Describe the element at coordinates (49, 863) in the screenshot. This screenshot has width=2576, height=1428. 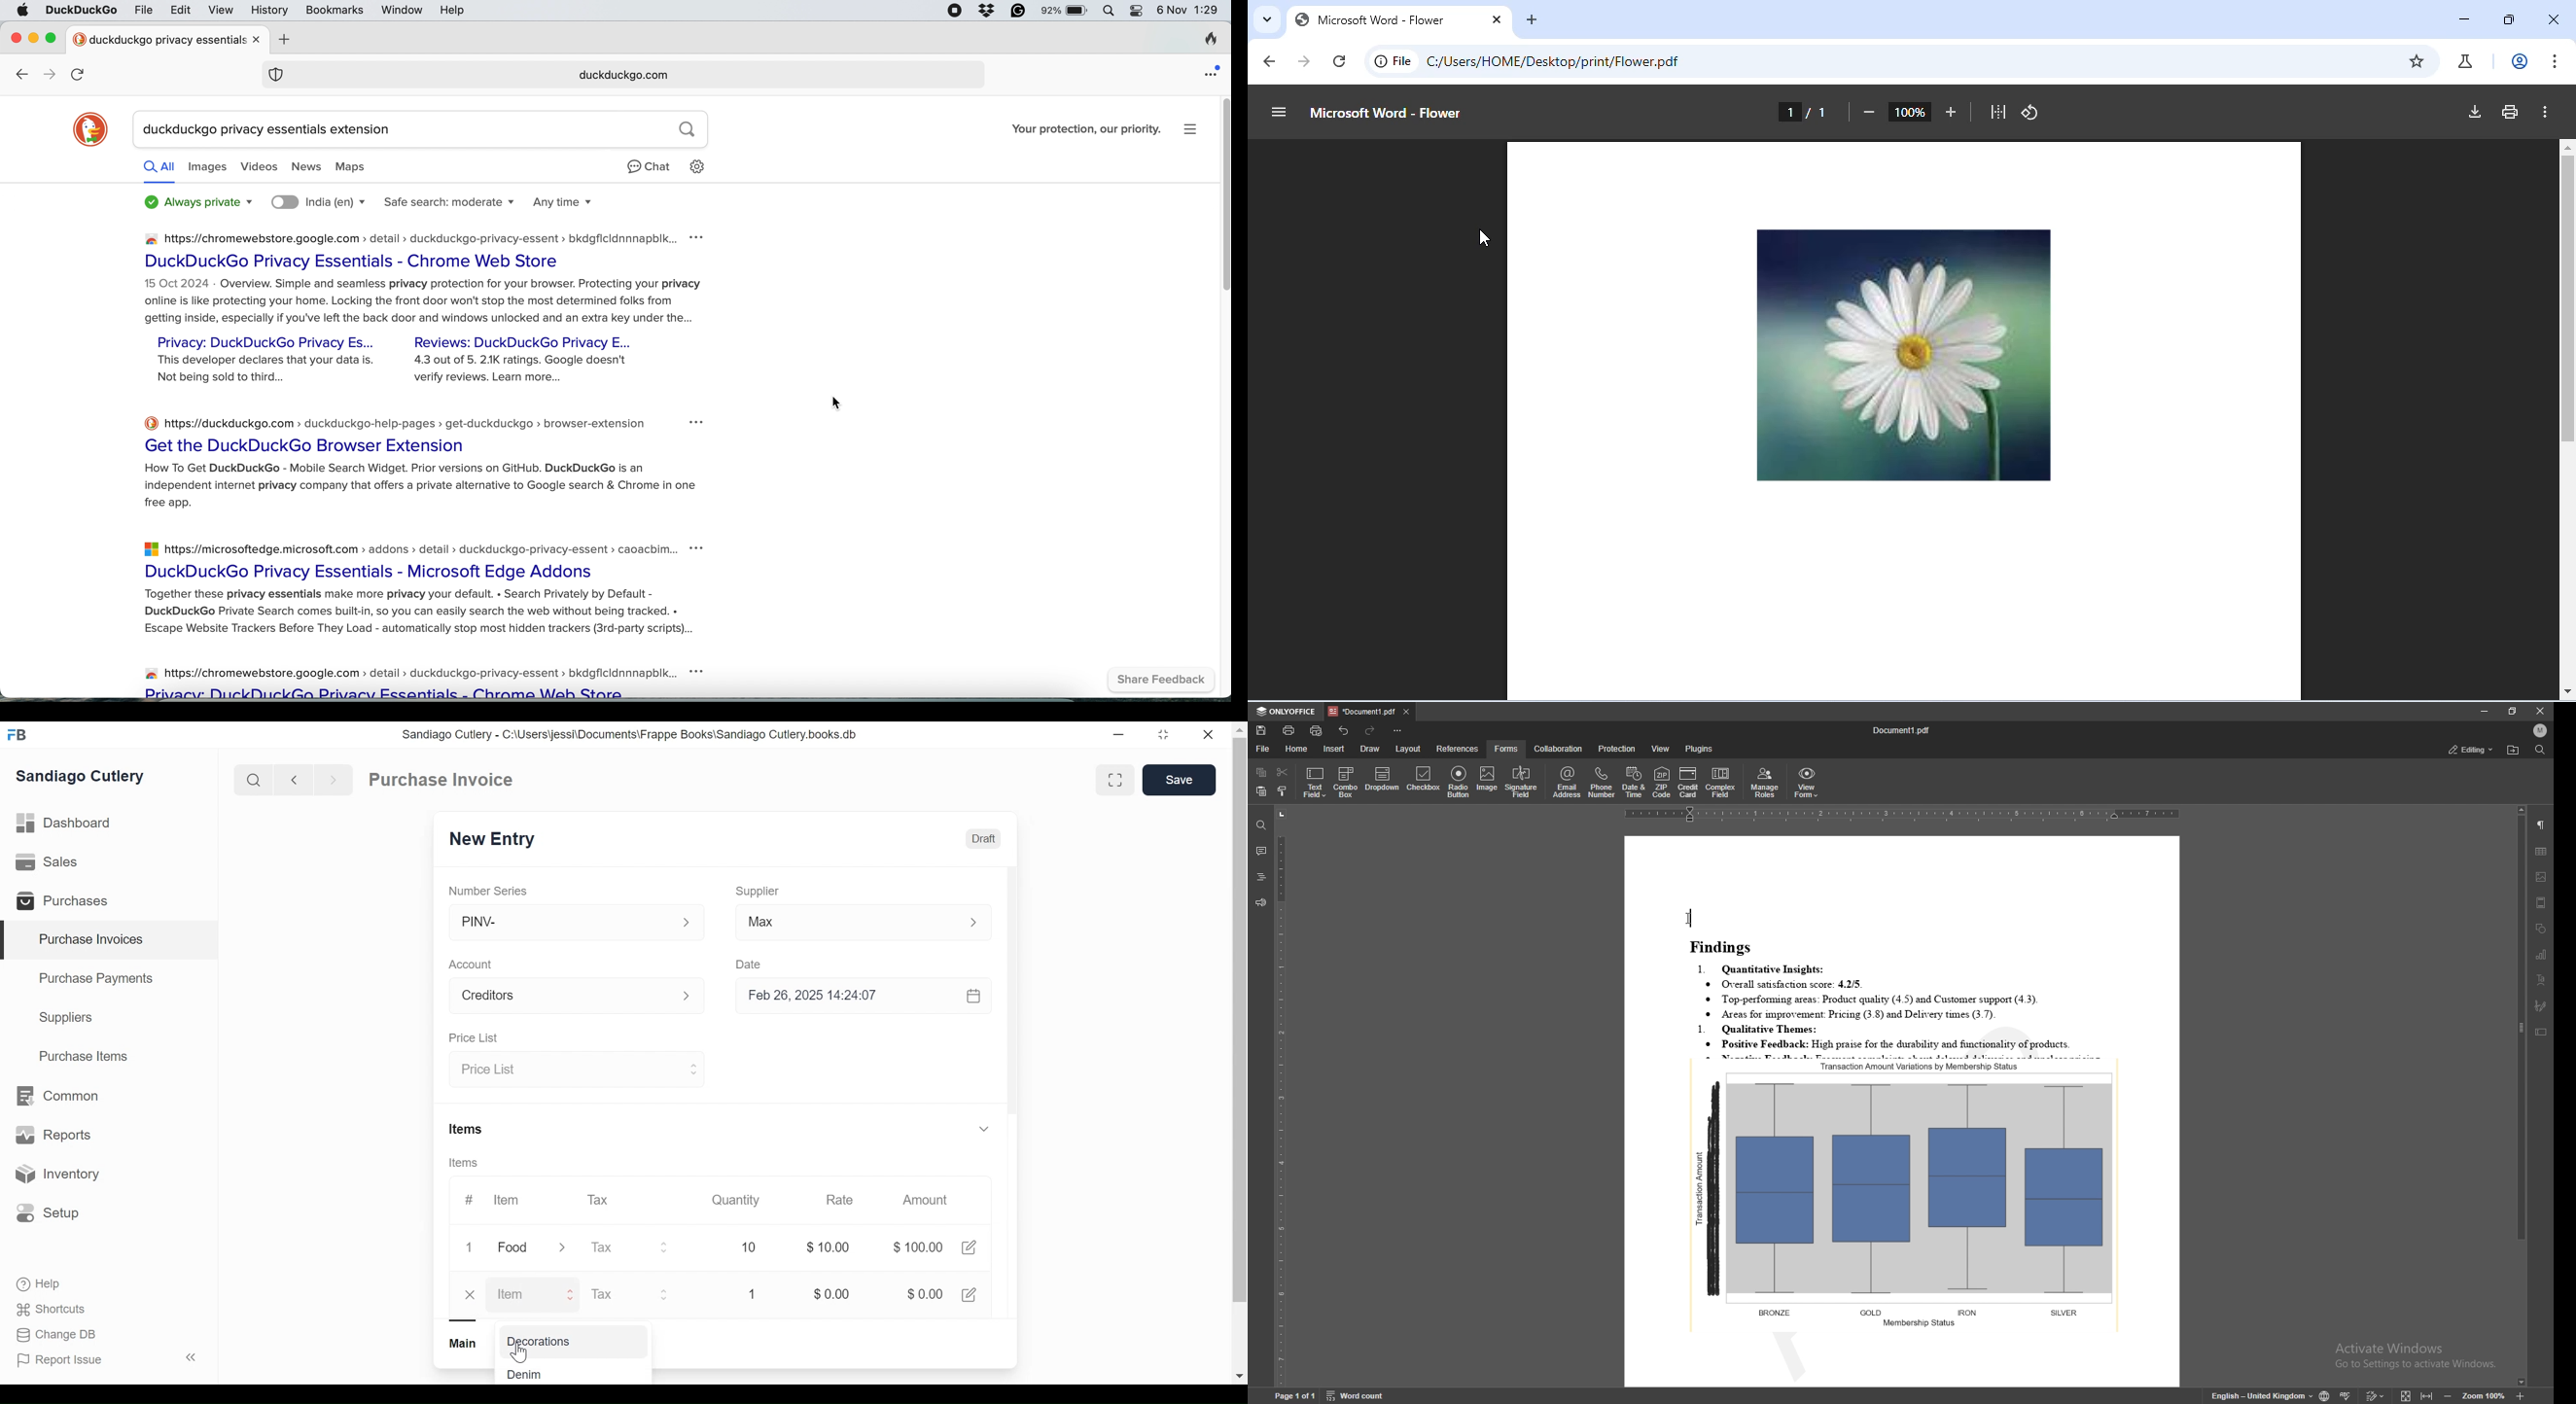
I see `Sales` at that location.